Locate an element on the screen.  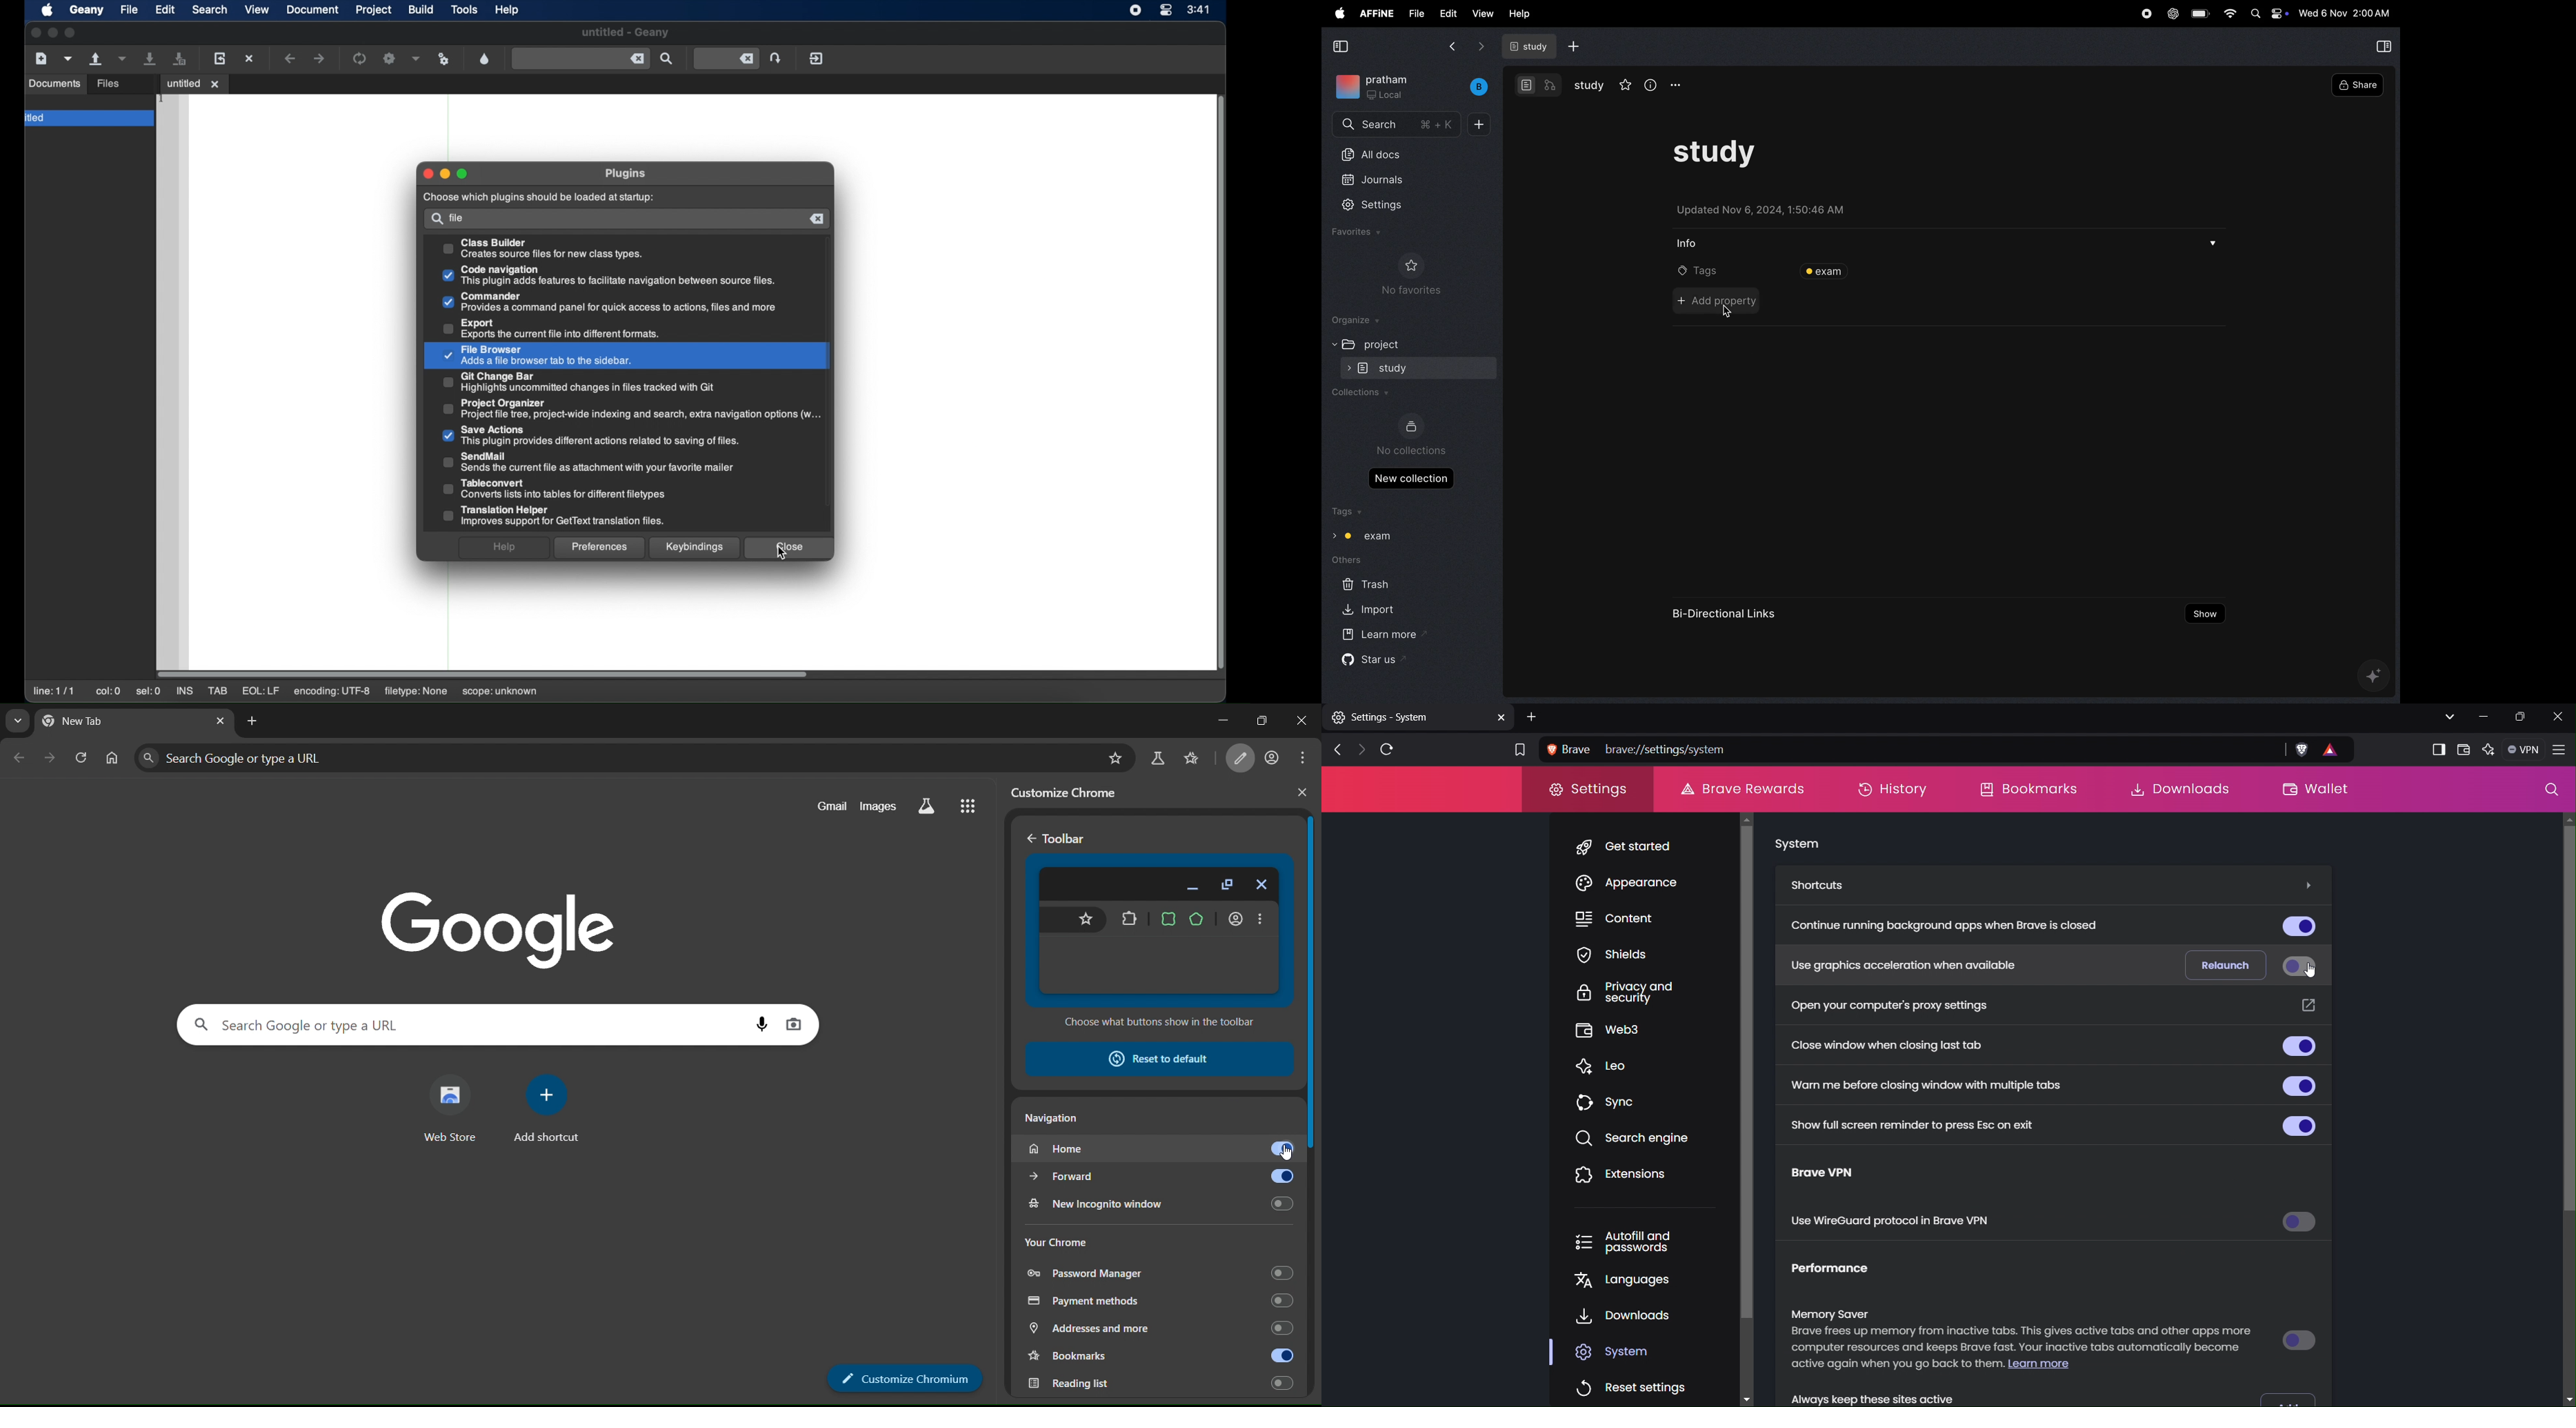
Close is located at coordinates (2561, 717).